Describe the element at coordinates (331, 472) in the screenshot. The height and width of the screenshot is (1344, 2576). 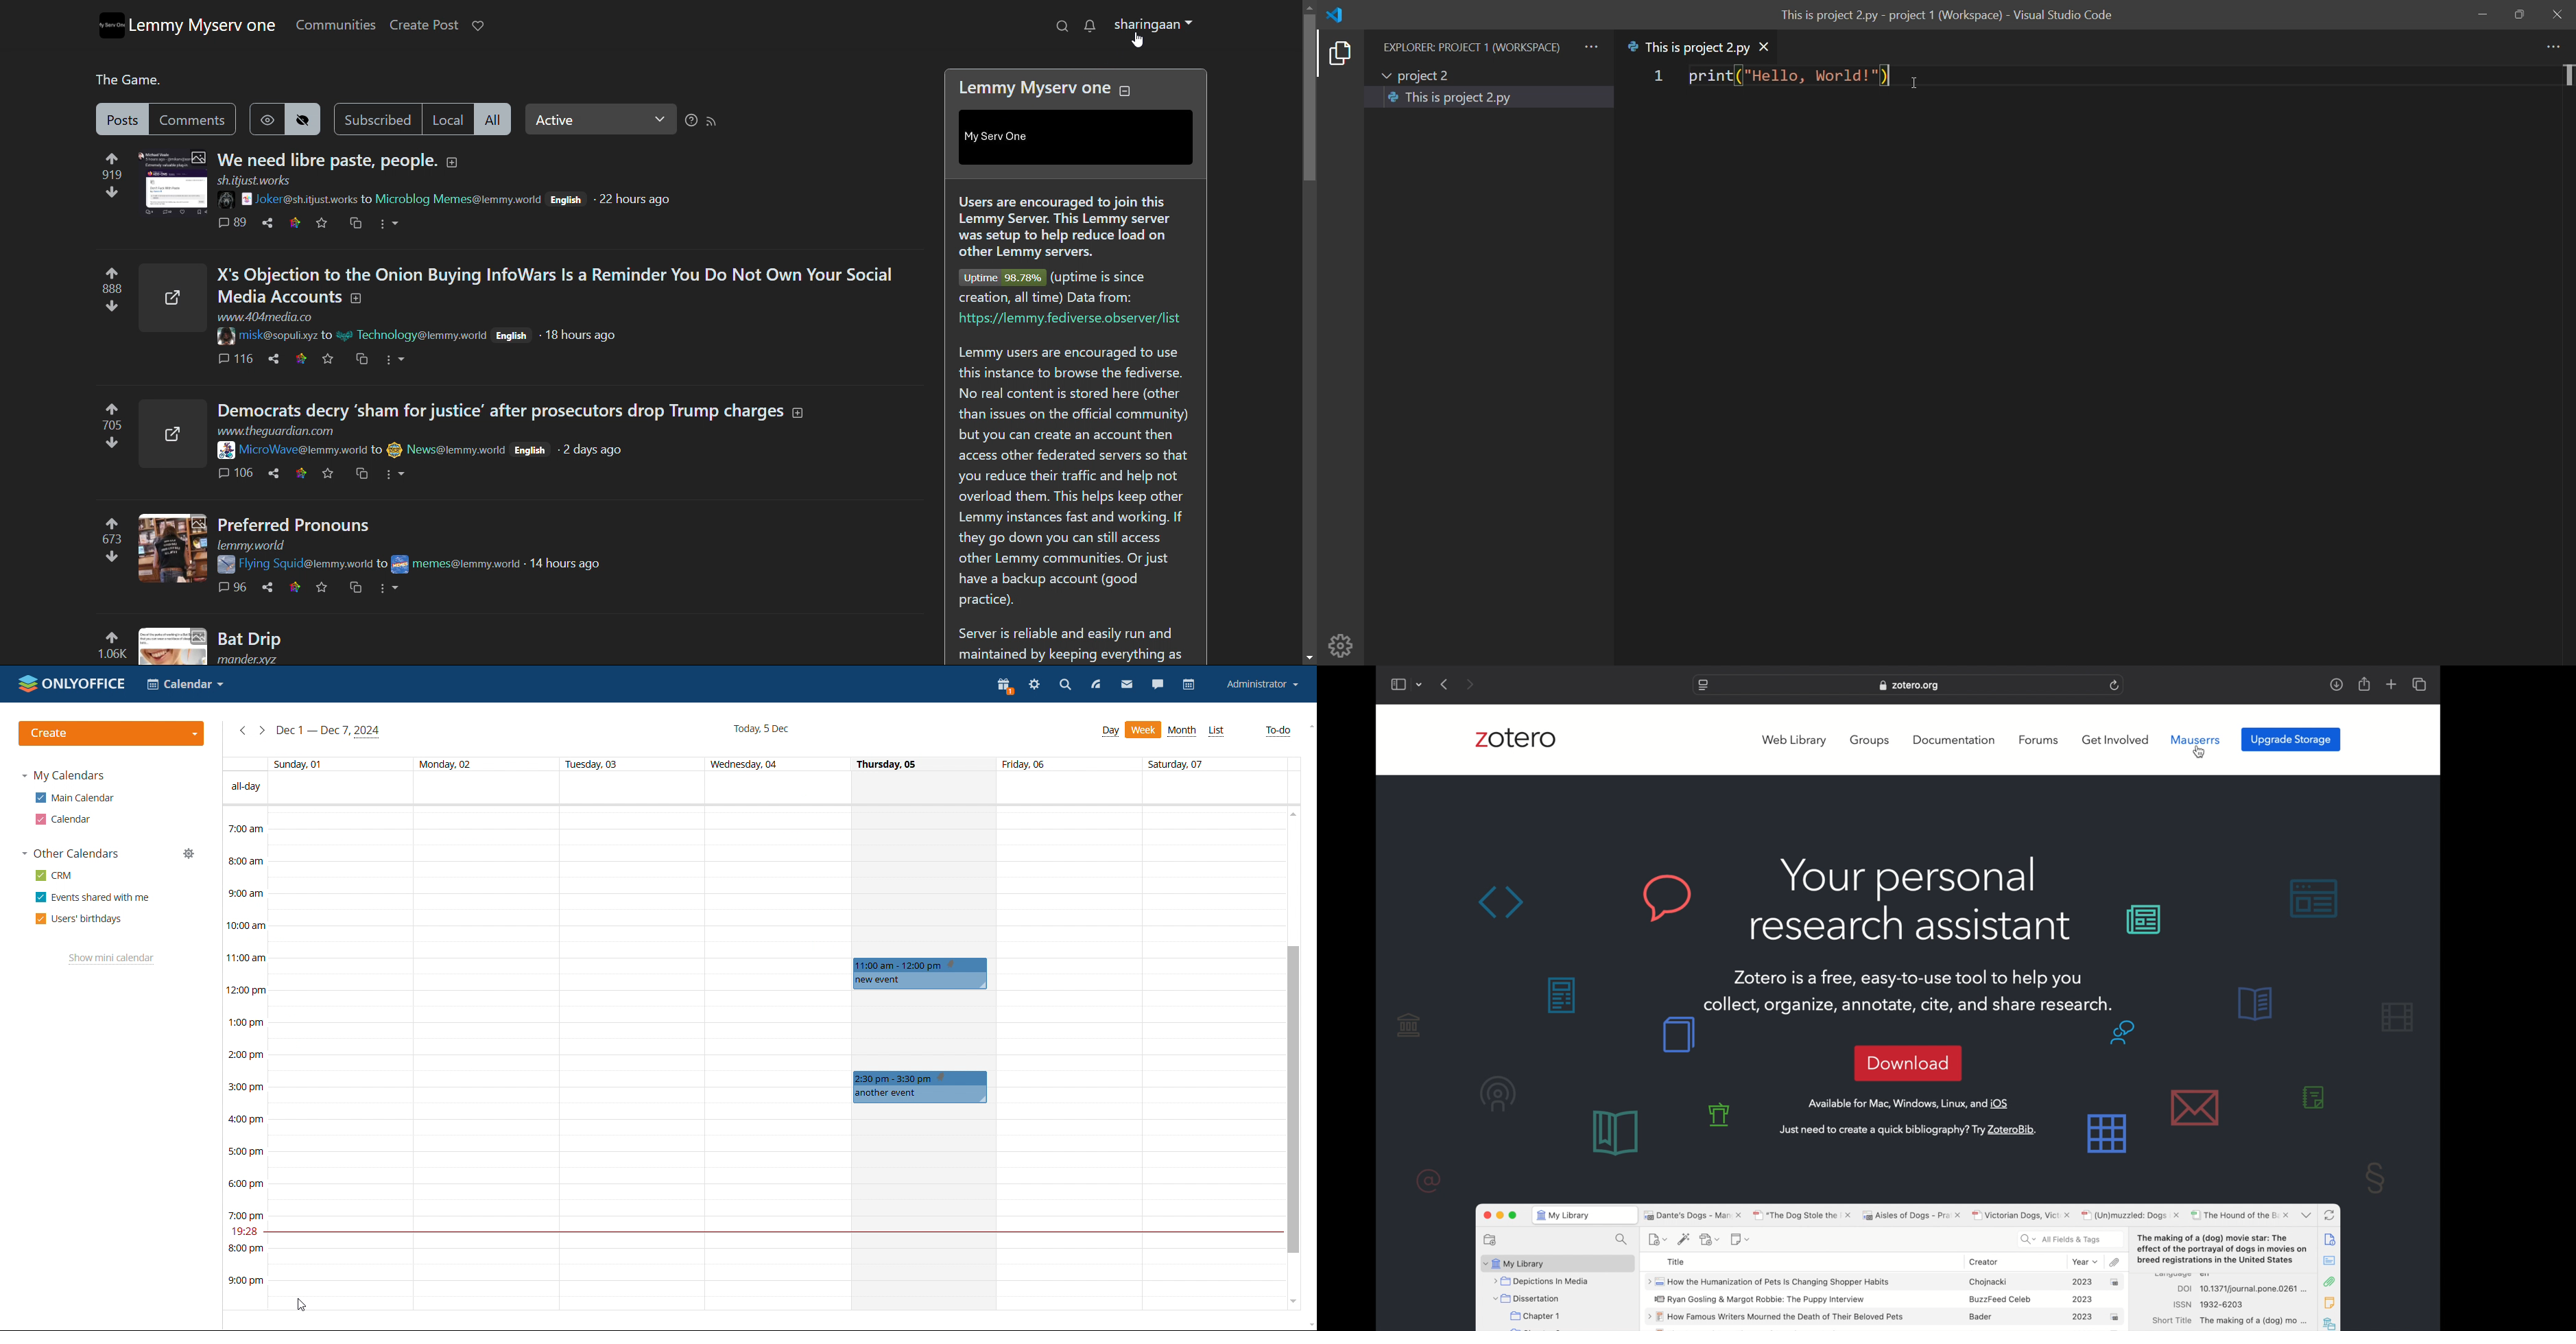
I see `favorites` at that location.